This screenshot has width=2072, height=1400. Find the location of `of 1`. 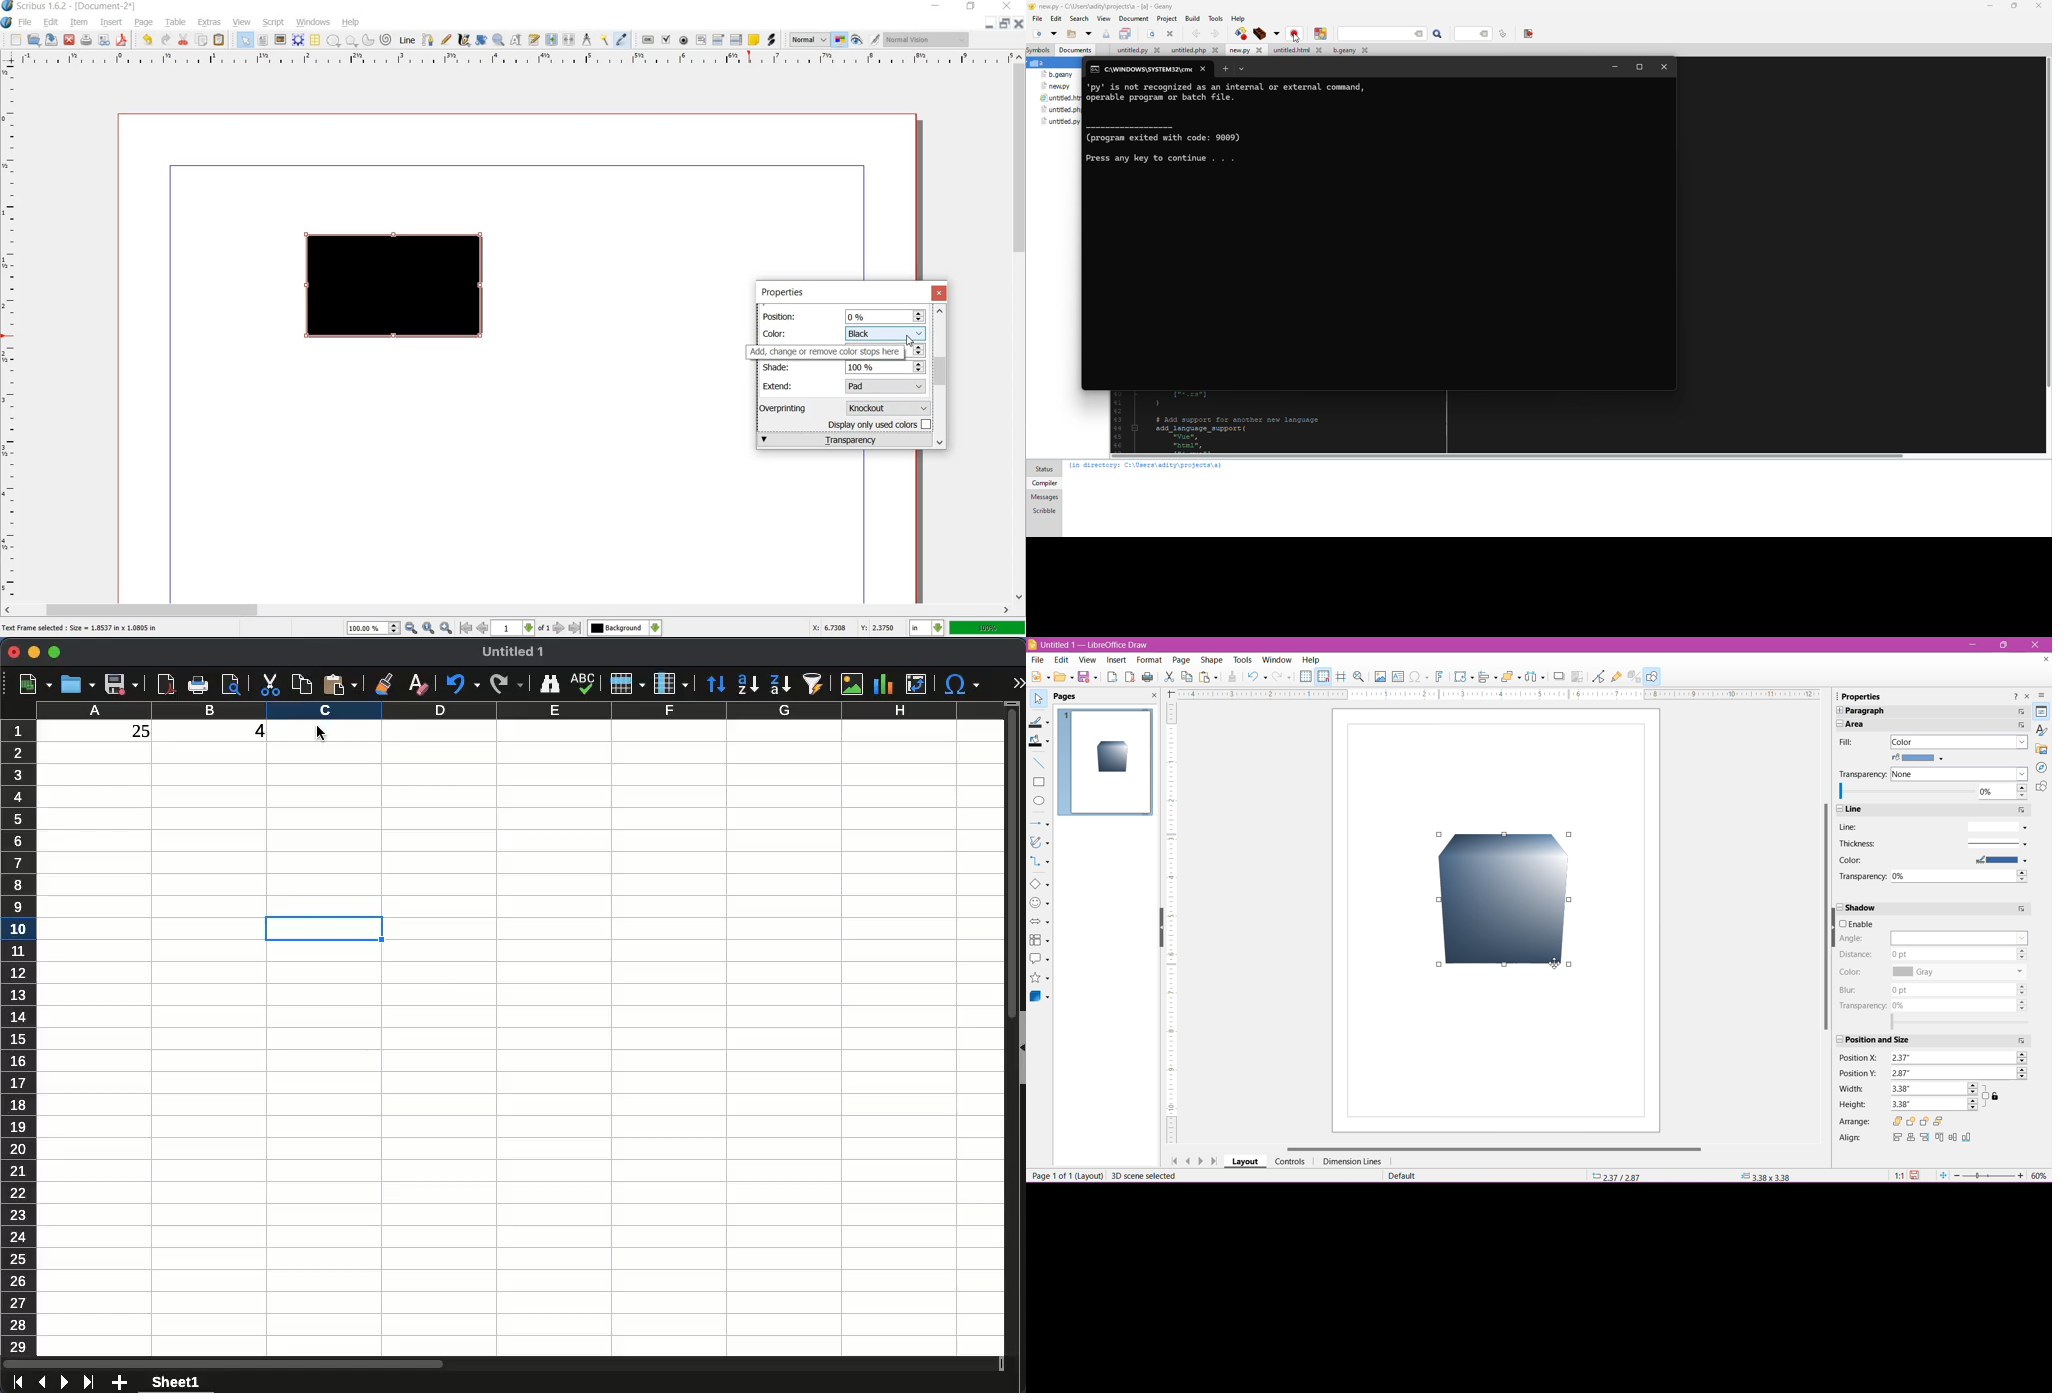

of 1 is located at coordinates (543, 630).